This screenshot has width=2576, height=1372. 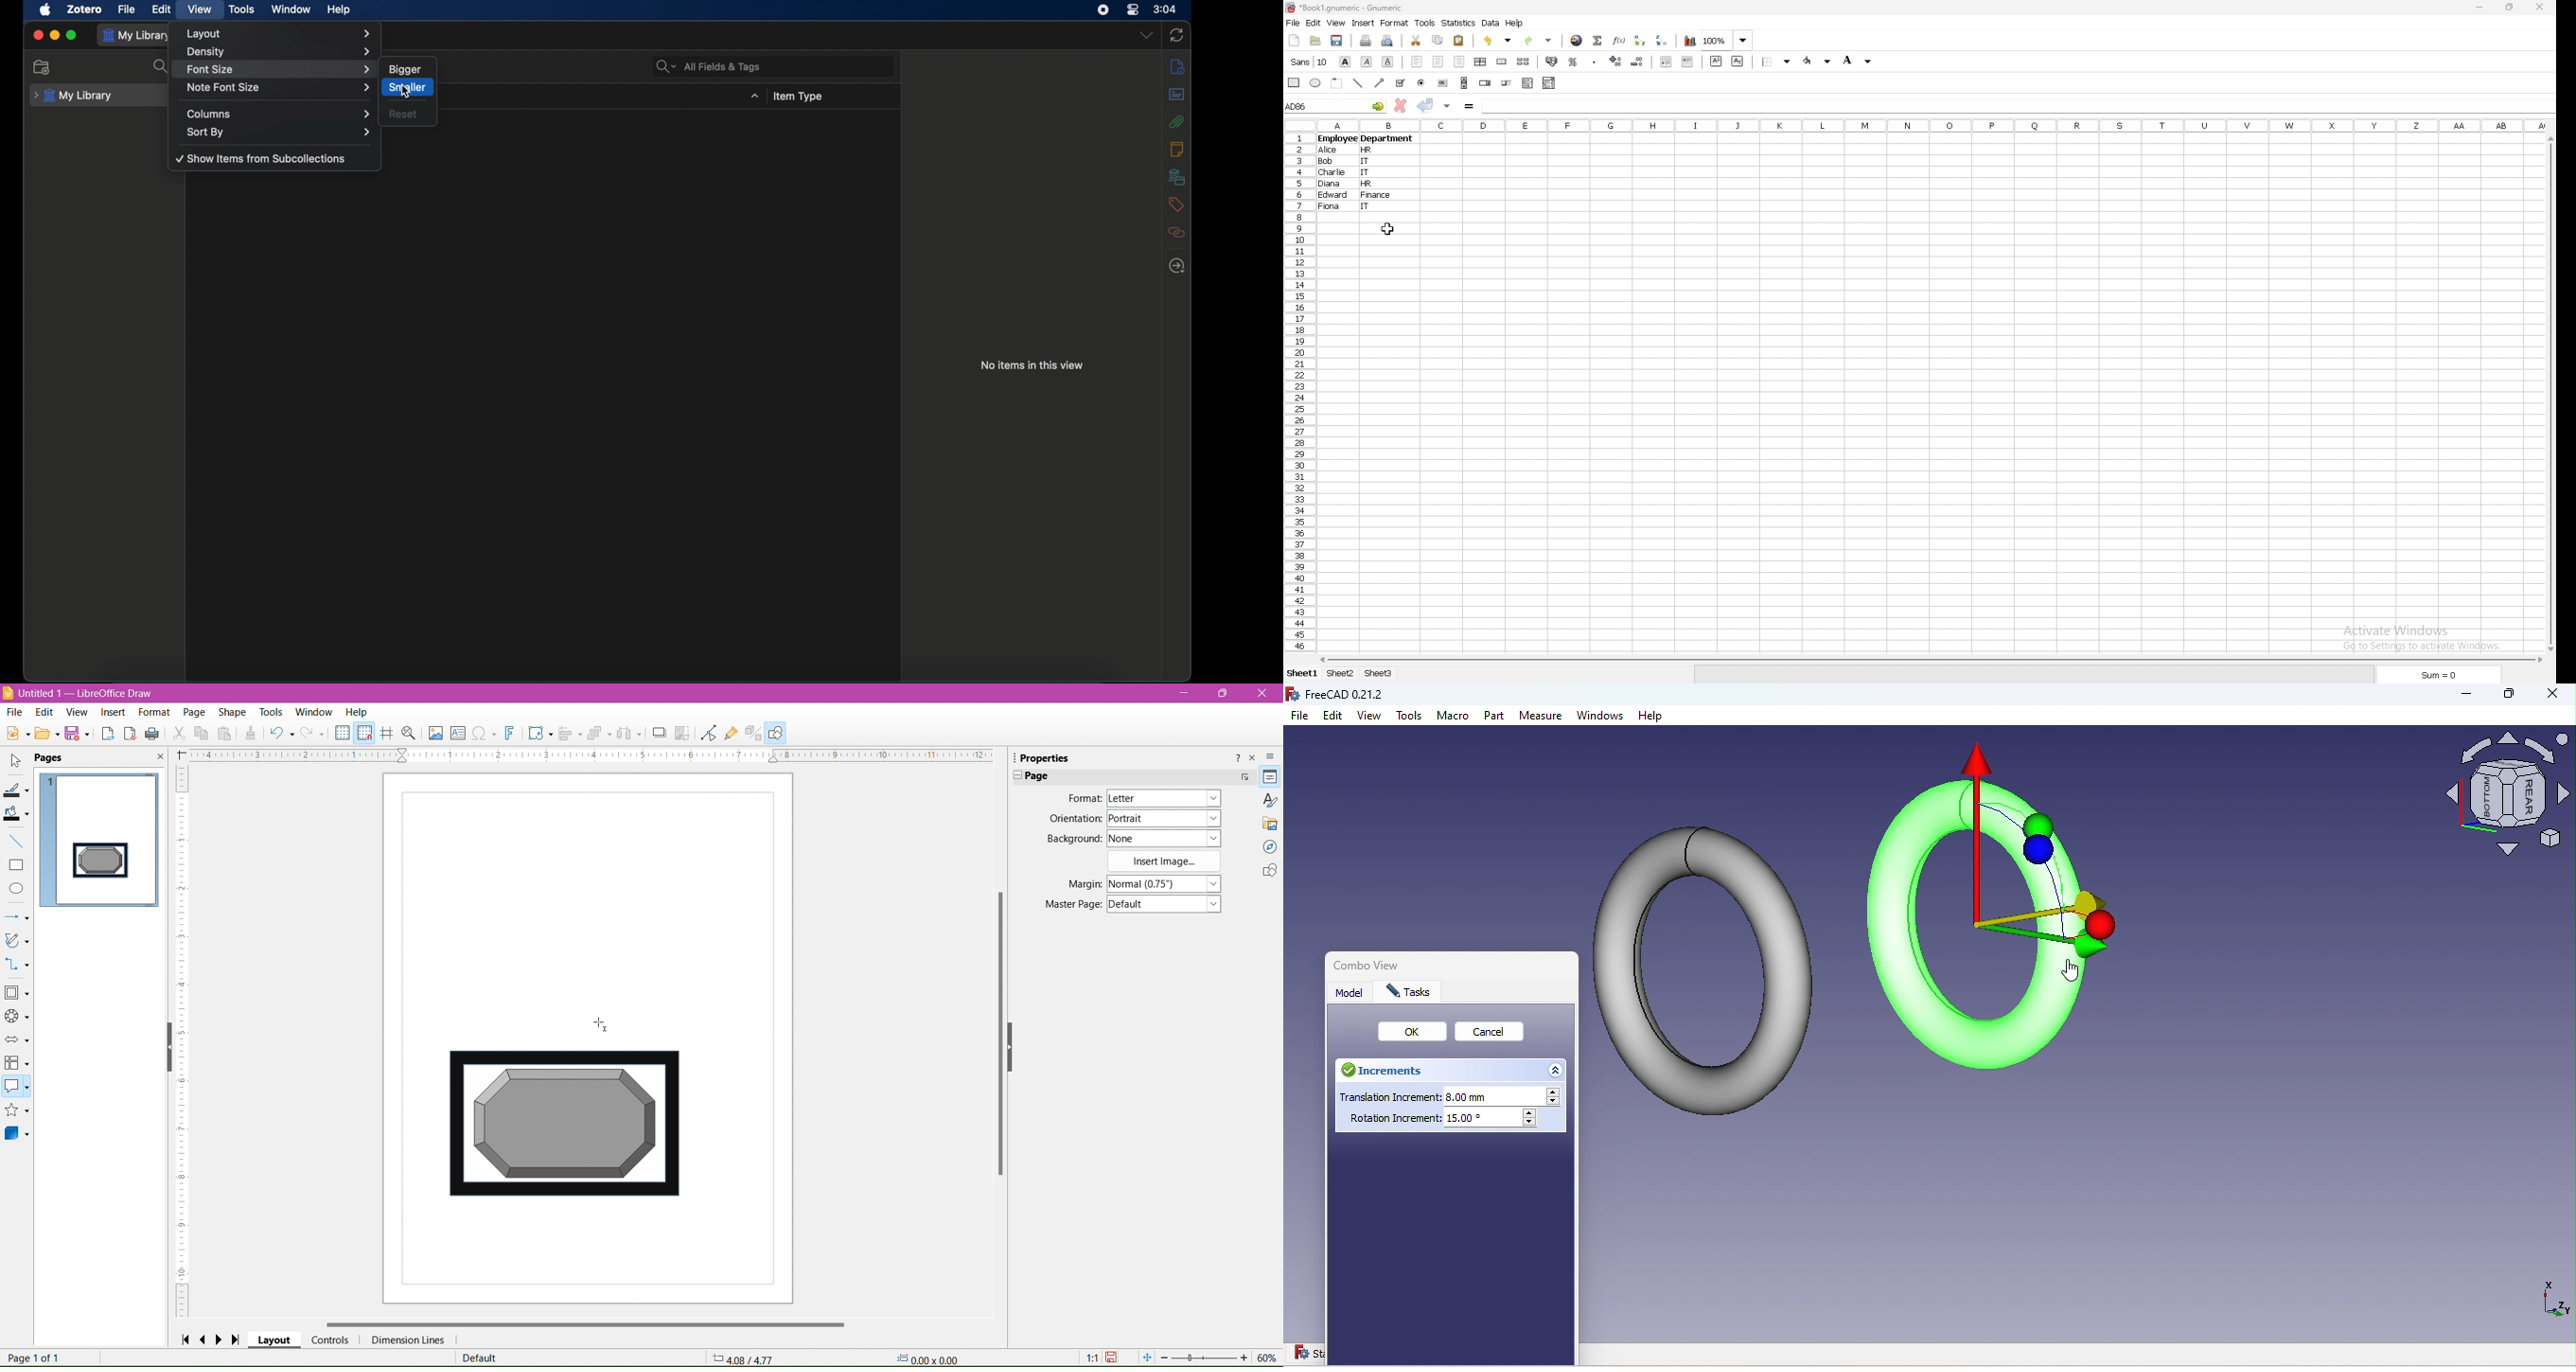 I want to click on Fit page to current window, so click(x=1147, y=1358).